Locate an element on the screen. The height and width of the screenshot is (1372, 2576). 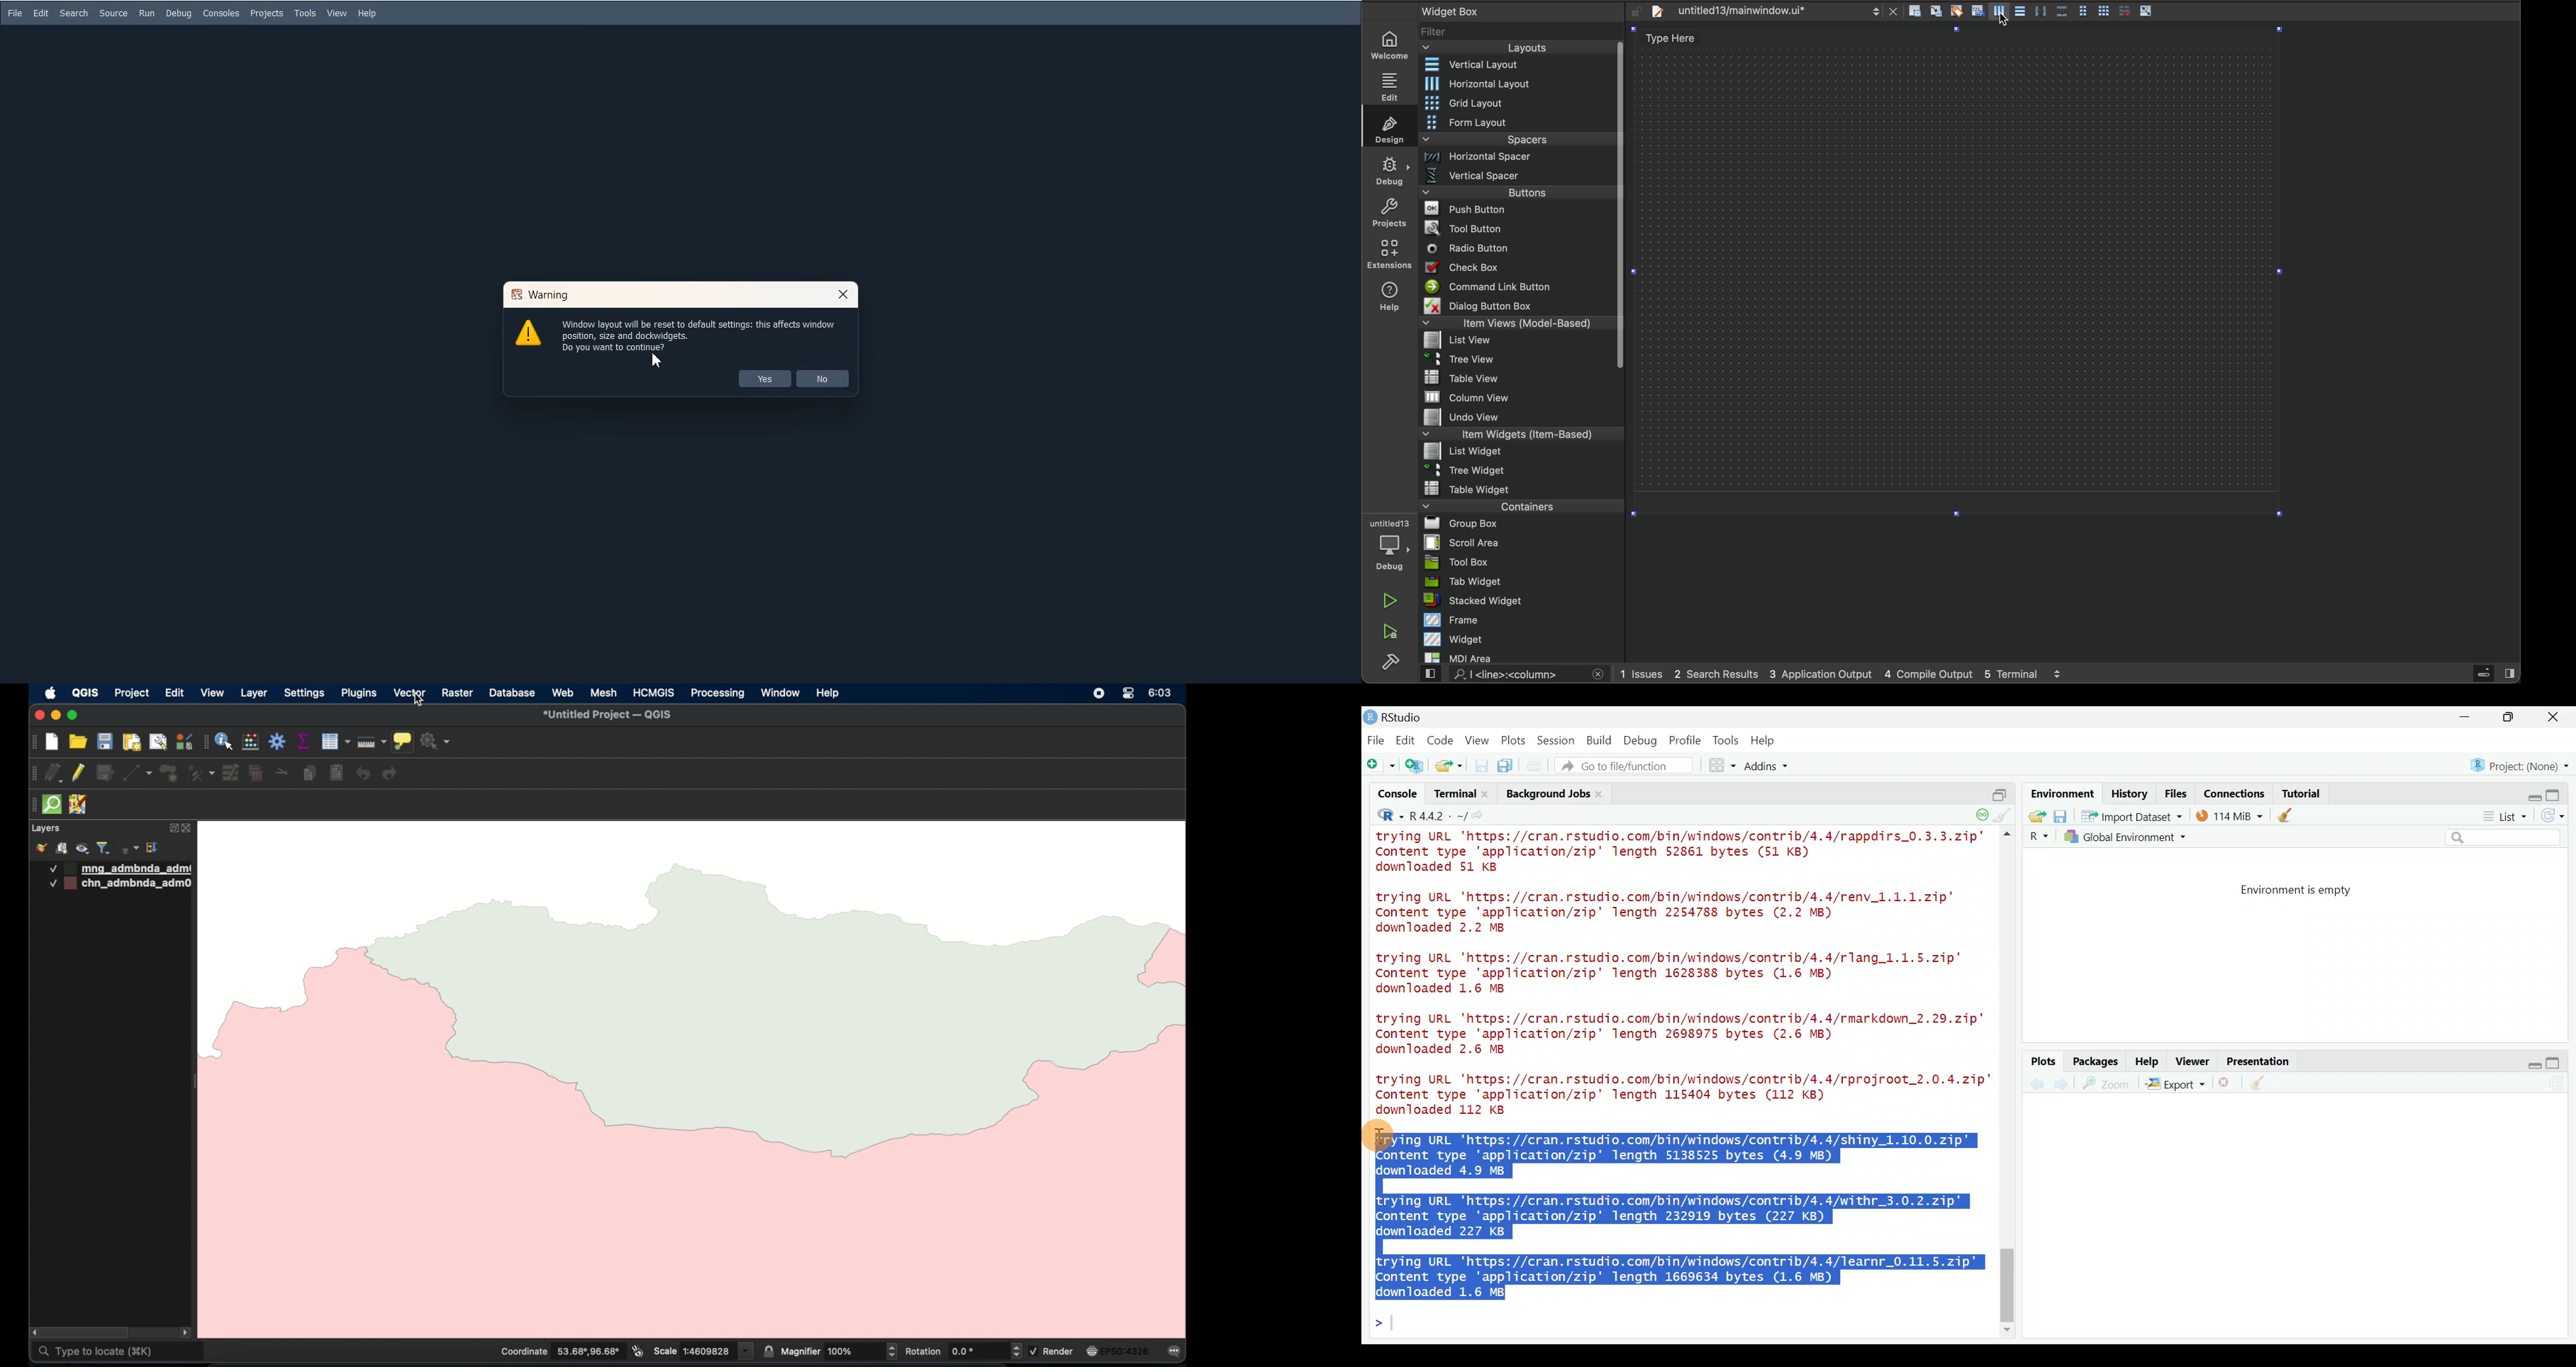
114 MIB is located at coordinates (2230, 815).